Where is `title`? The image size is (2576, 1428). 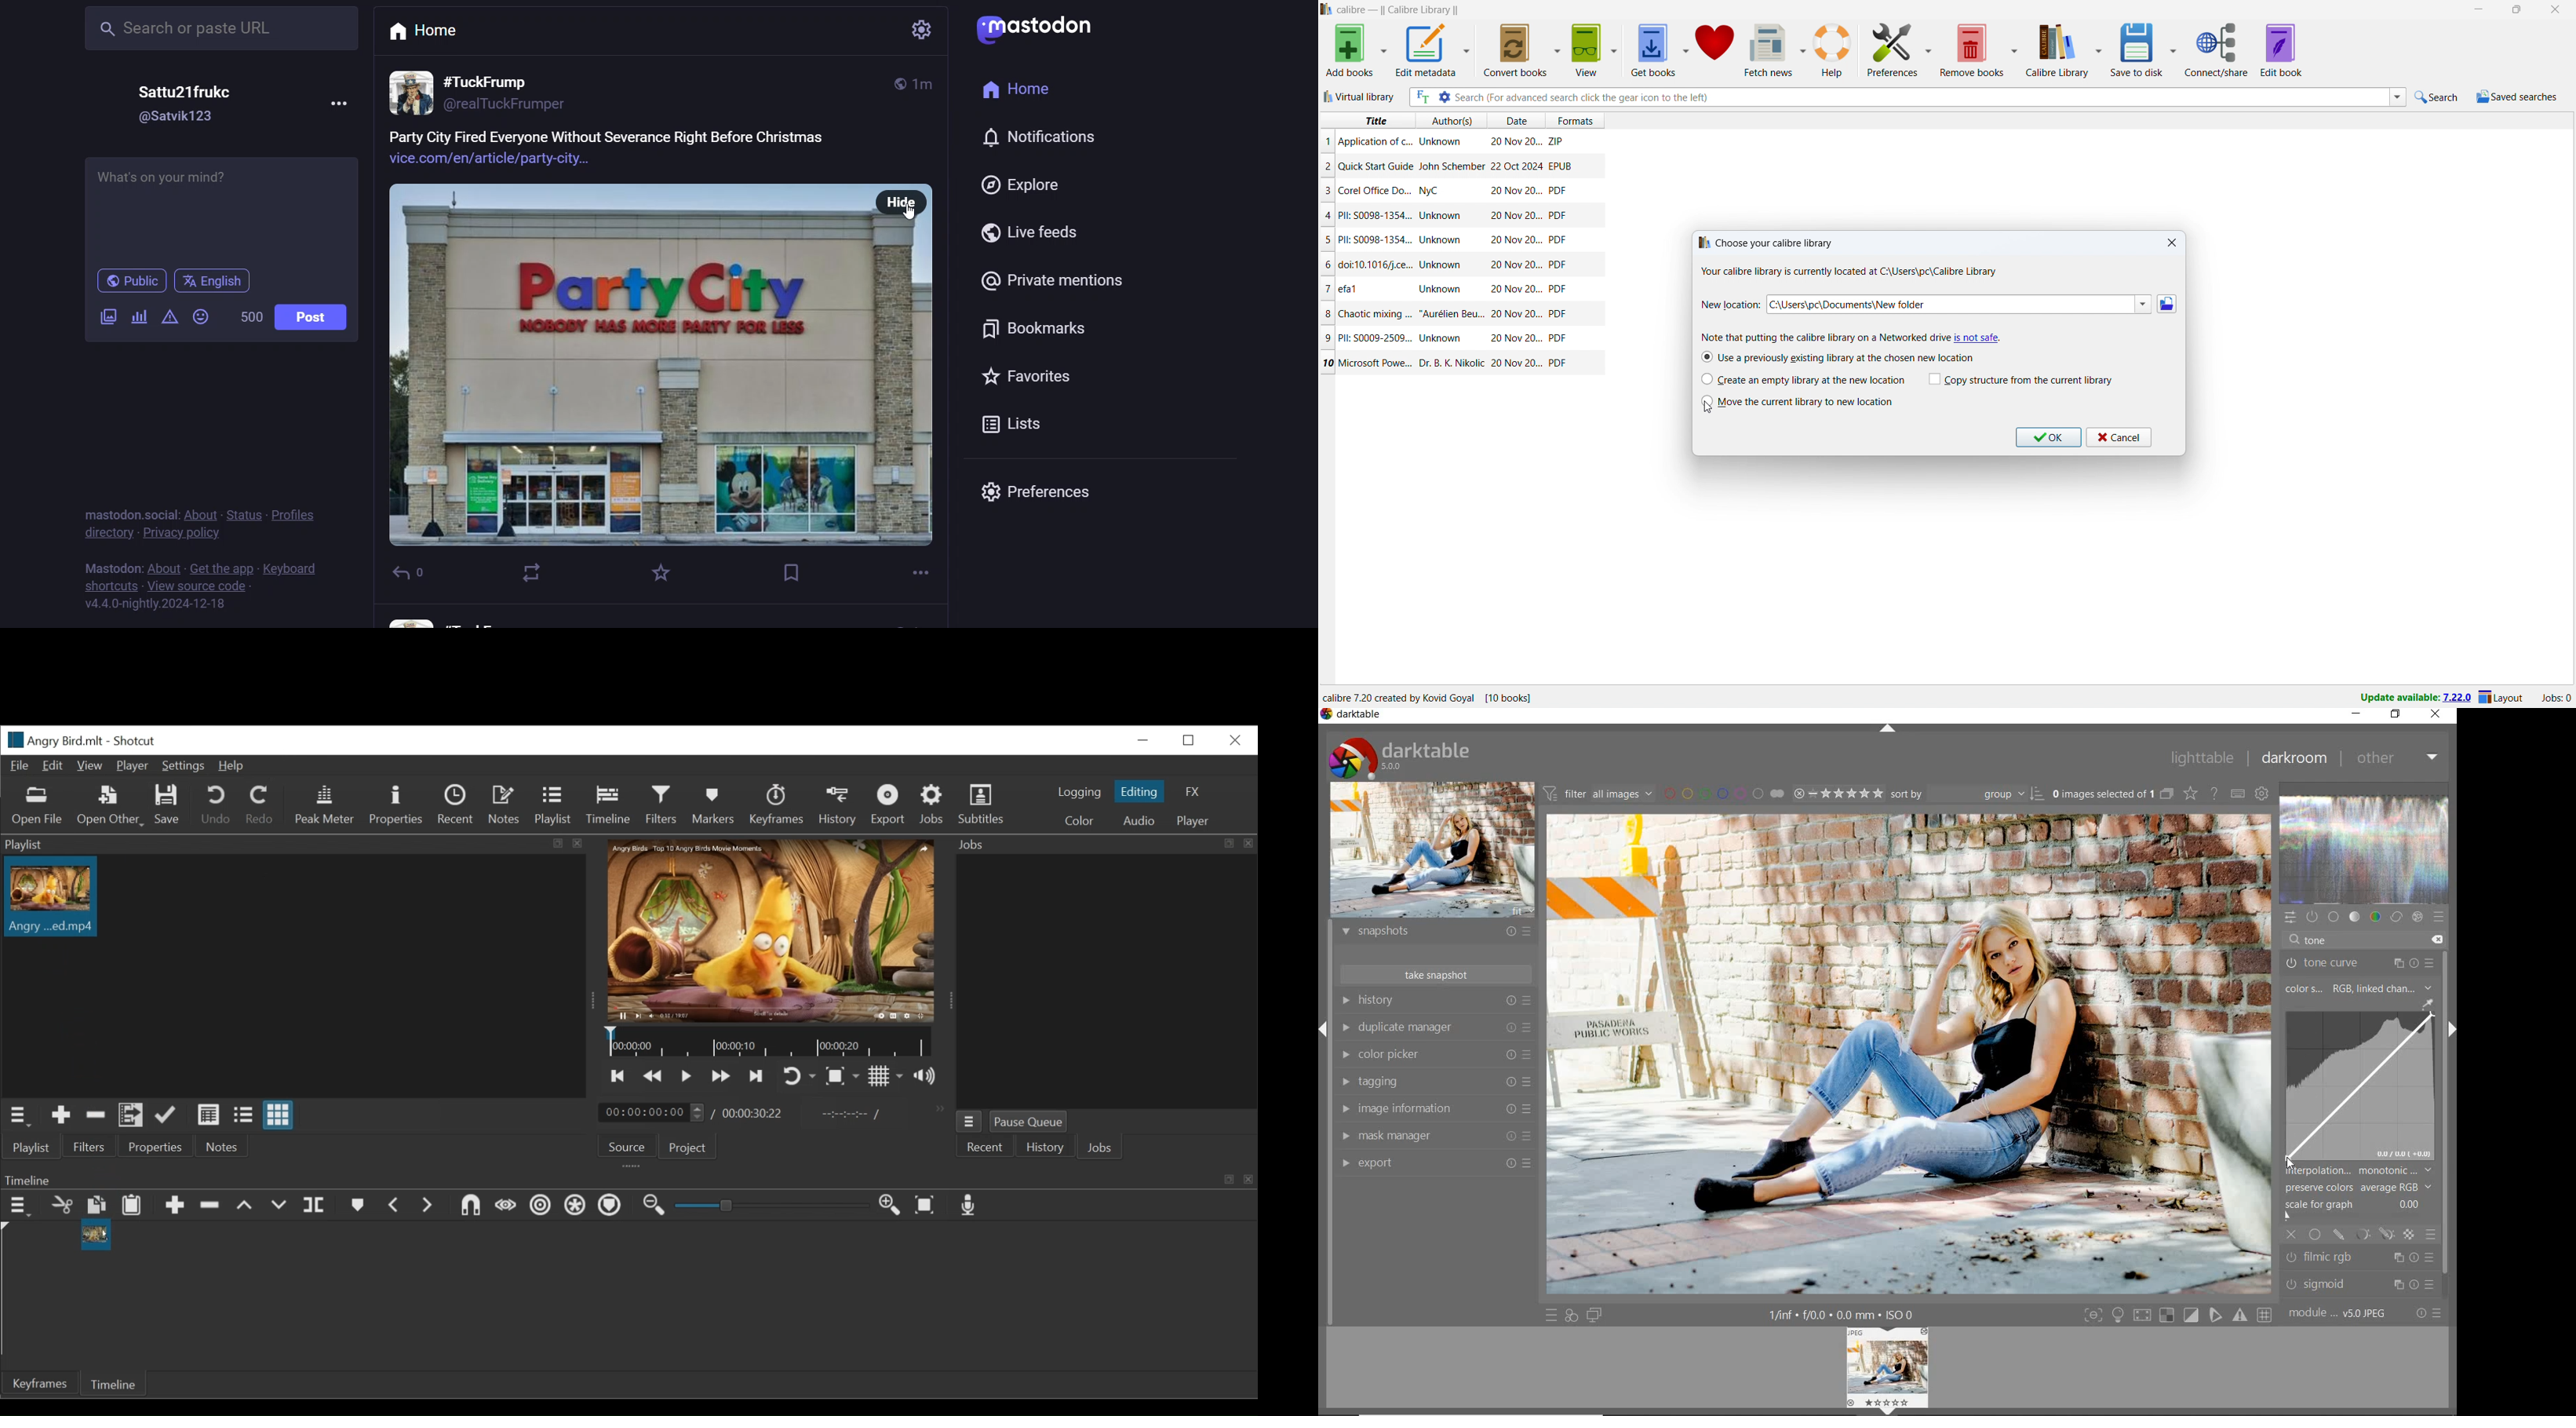
title is located at coordinates (1375, 121).